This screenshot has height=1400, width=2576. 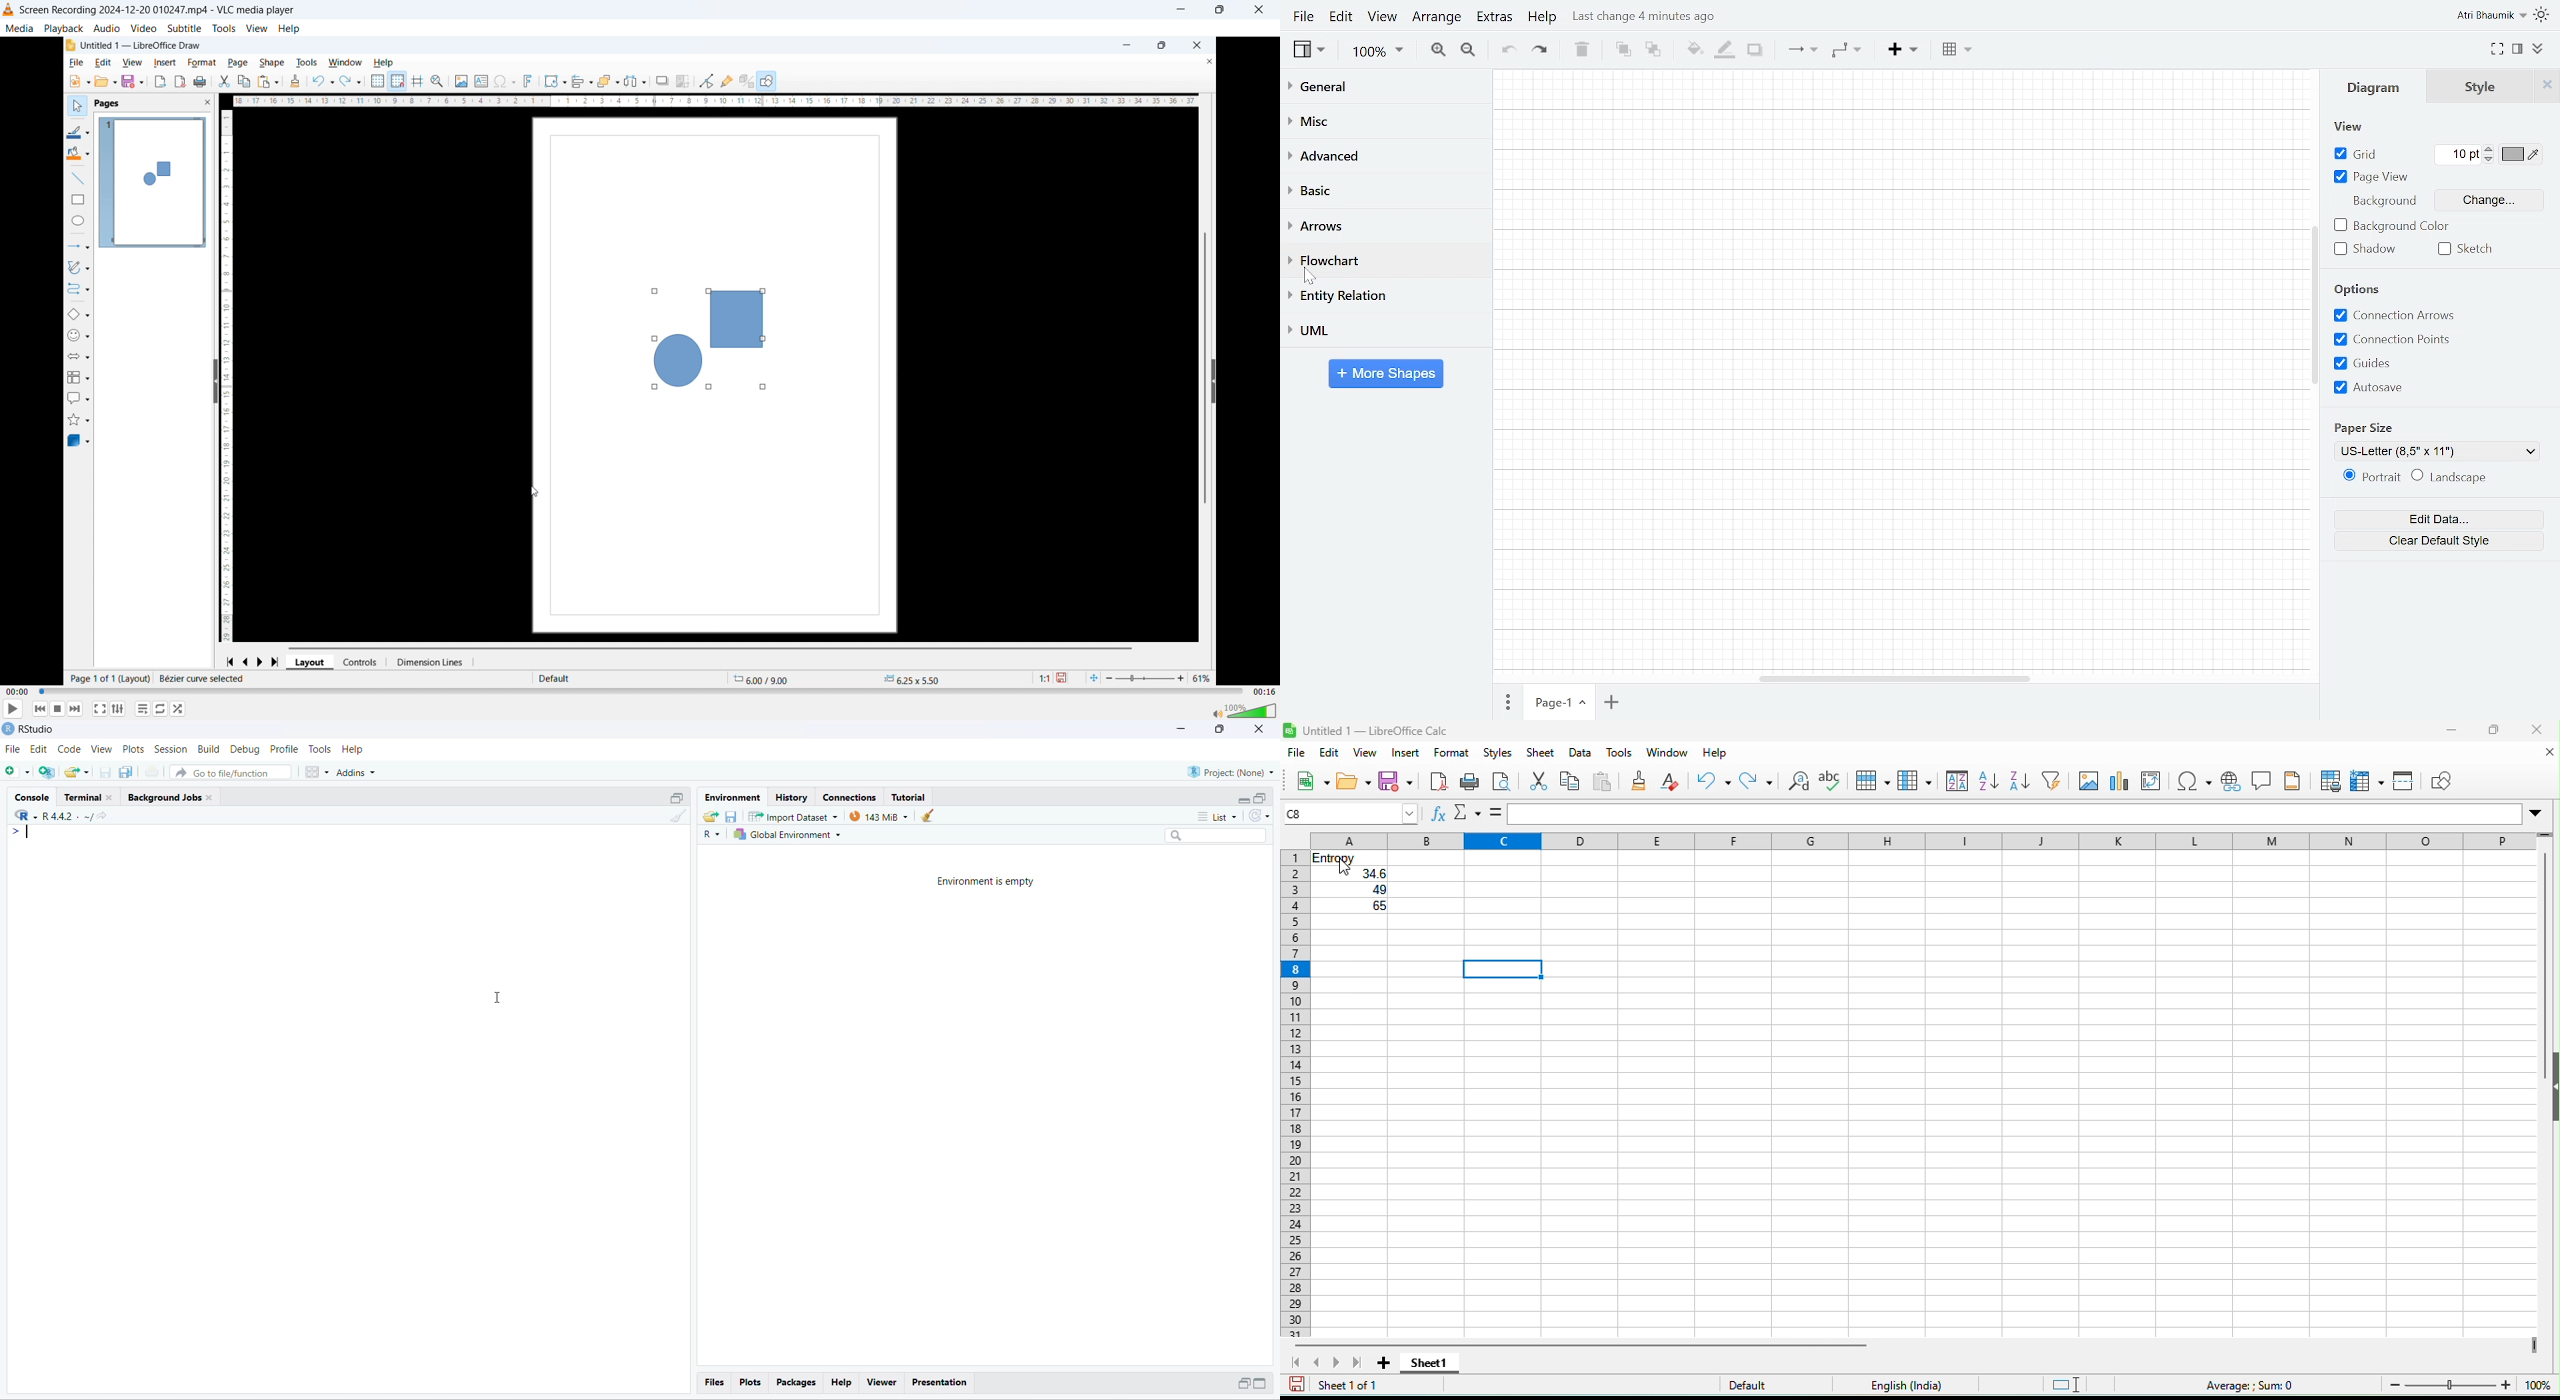 I want to click on console, so click(x=35, y=798).